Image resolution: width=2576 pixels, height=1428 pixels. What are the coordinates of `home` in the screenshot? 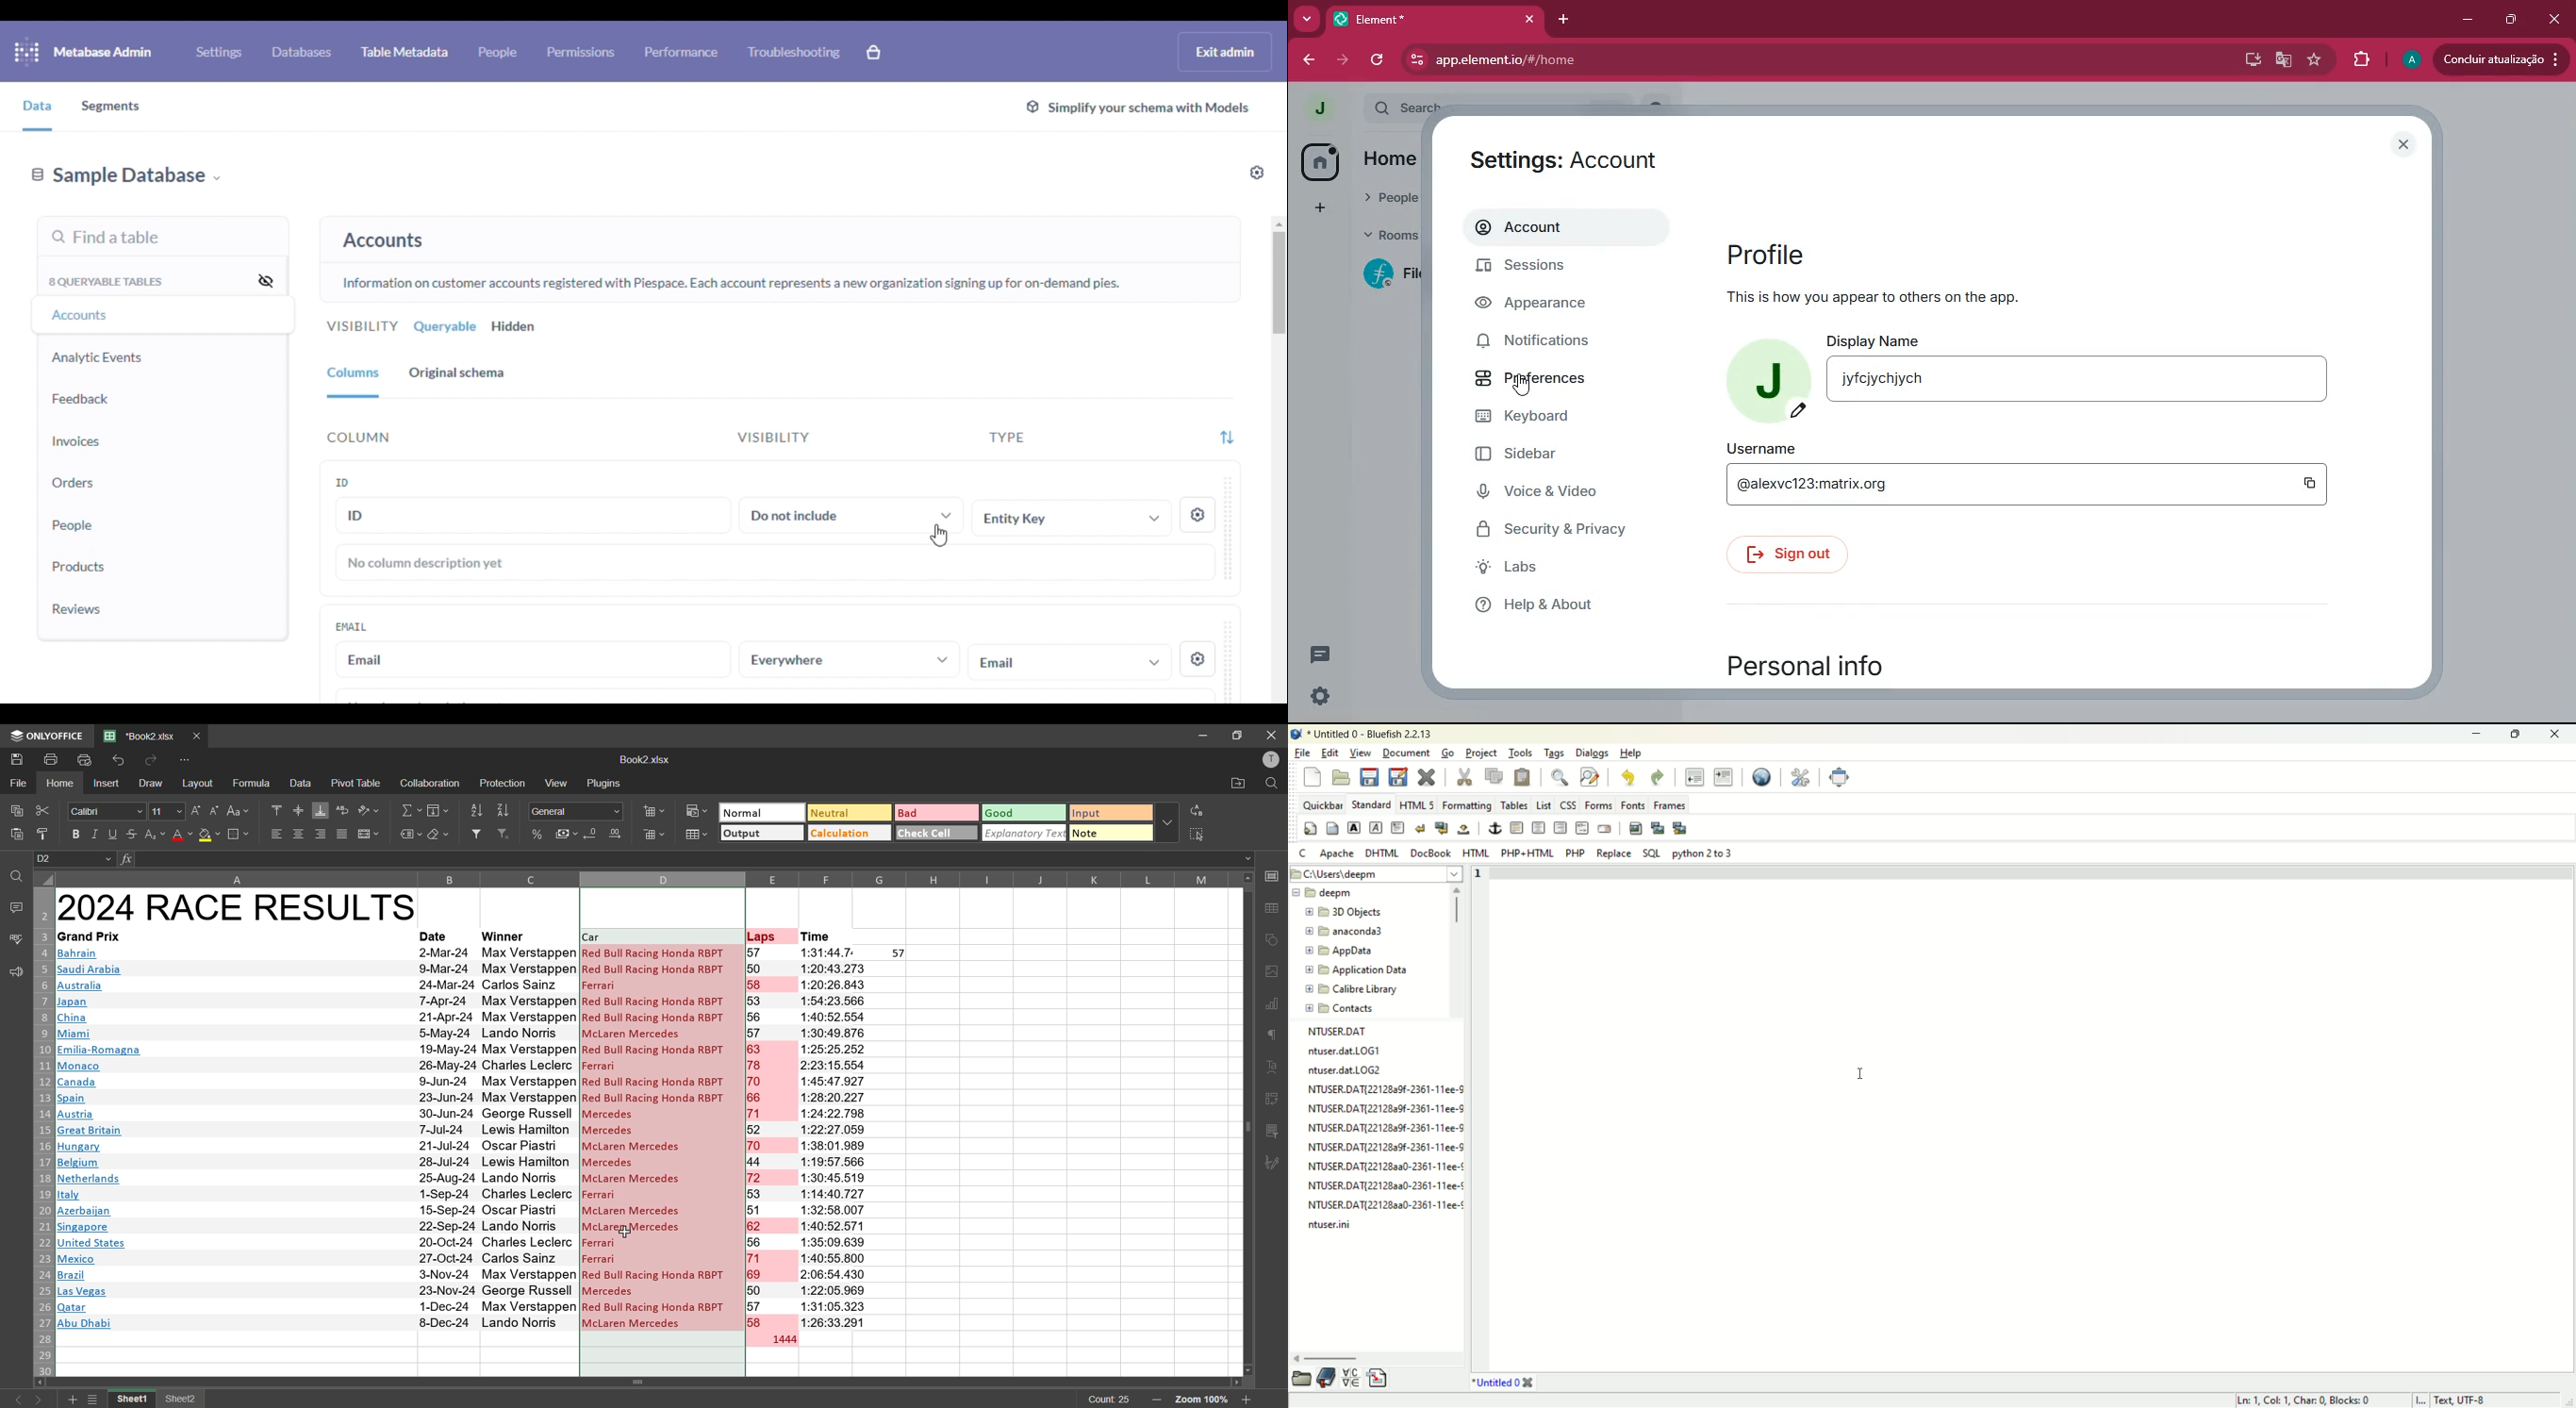 It's located at (1389, 160).